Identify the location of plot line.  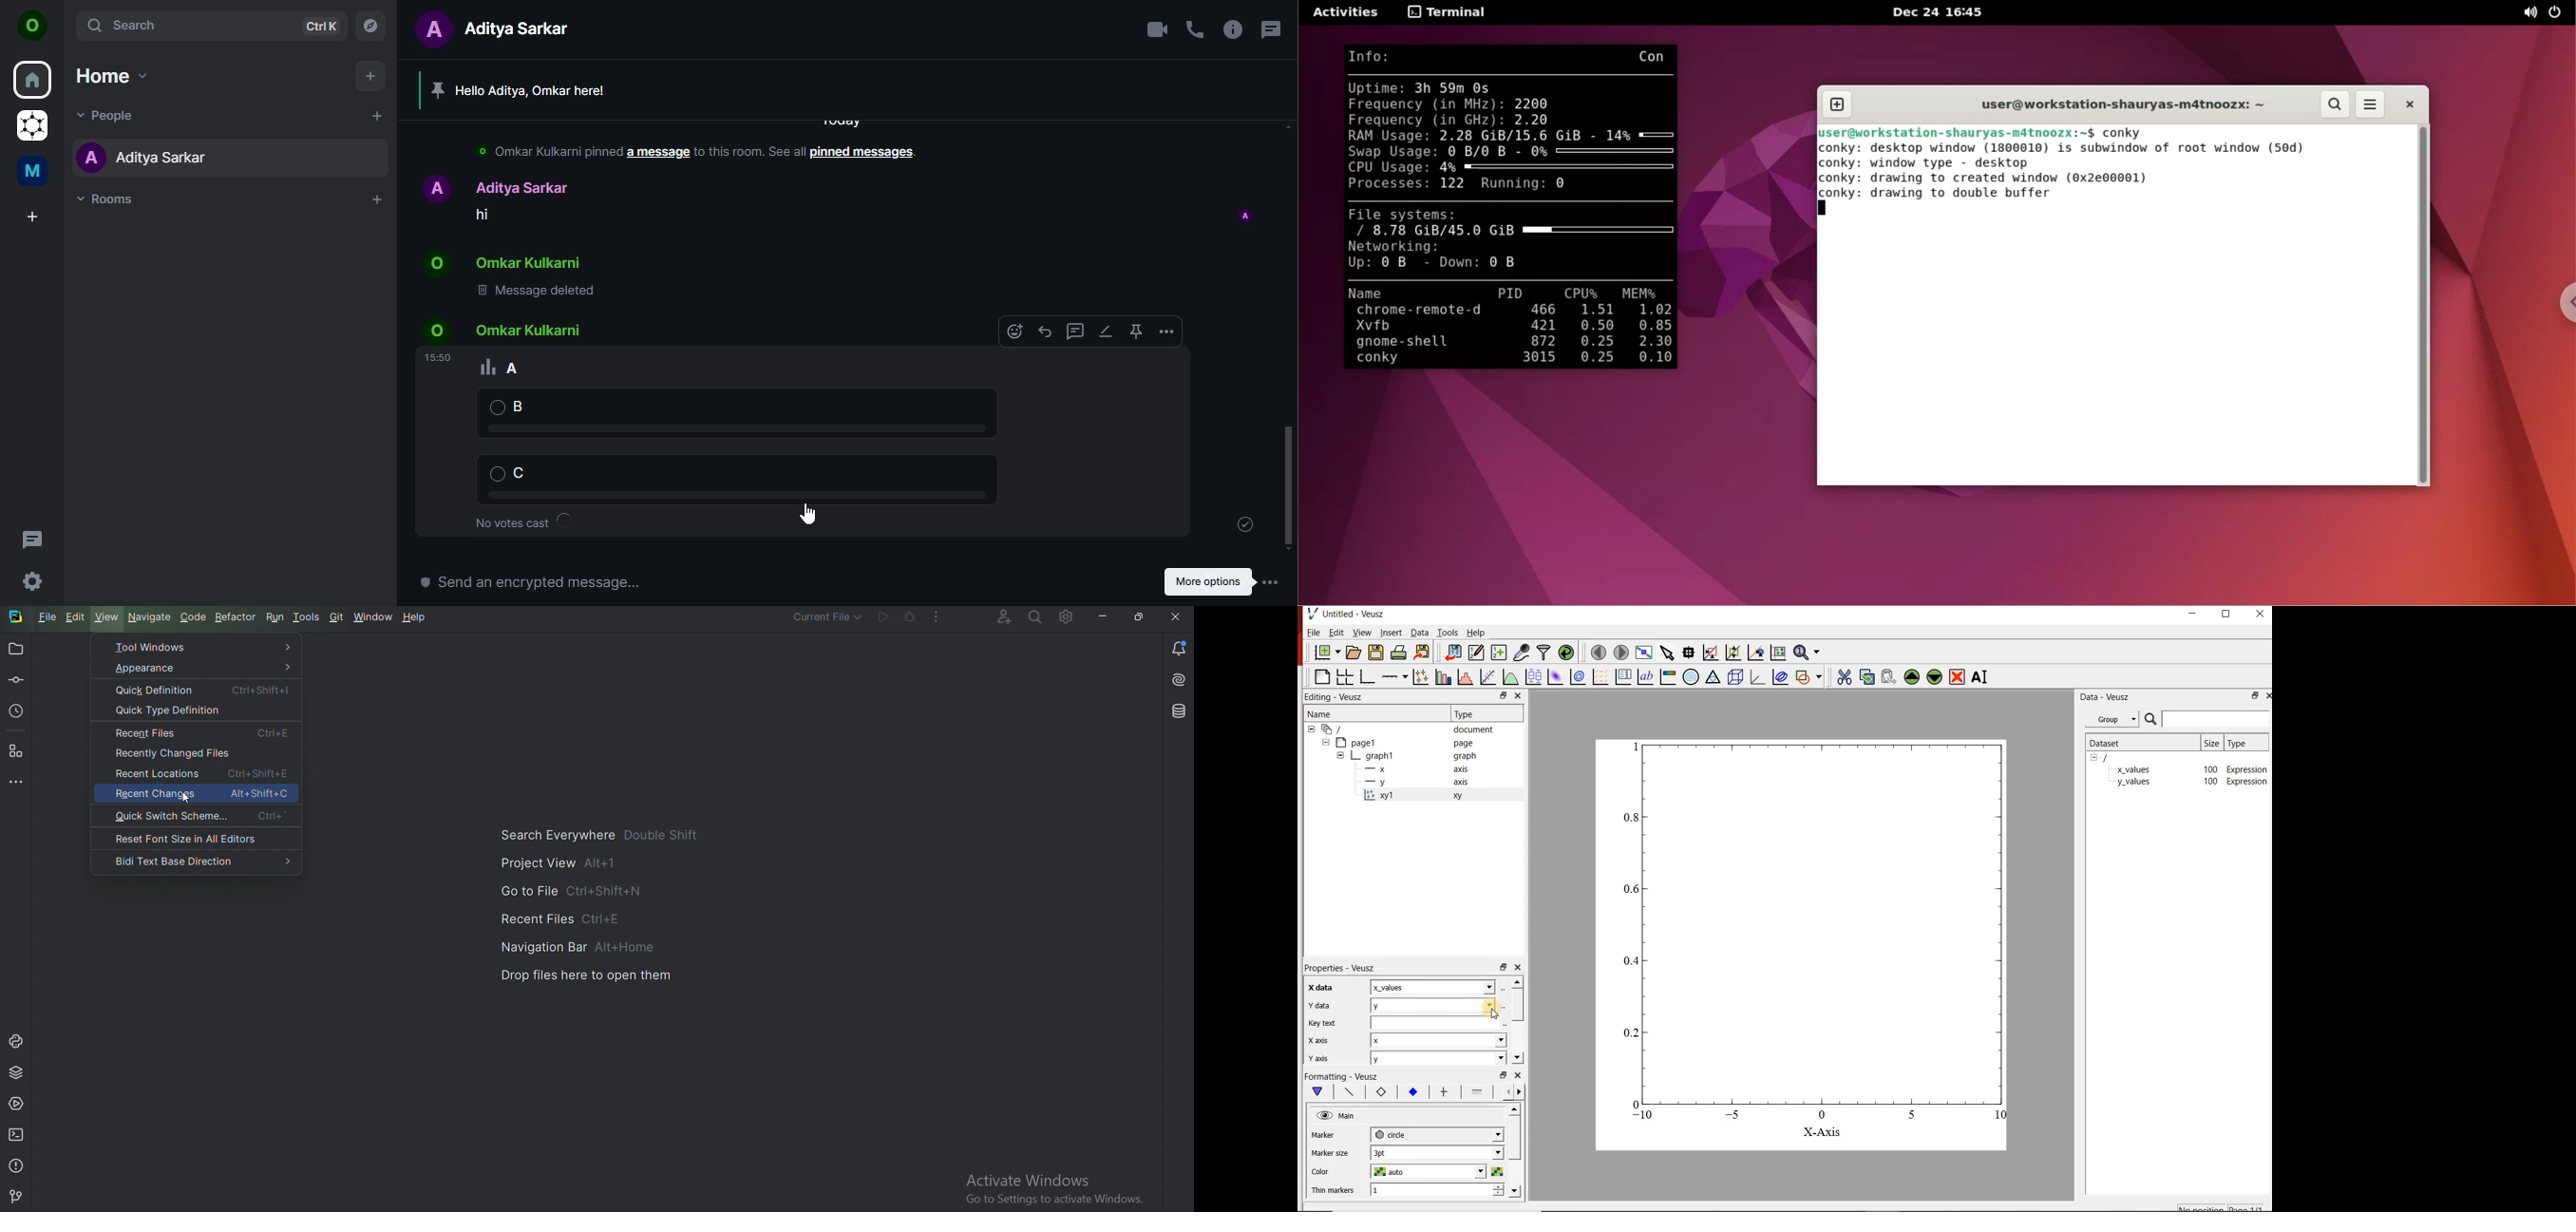
(1351, 1092).